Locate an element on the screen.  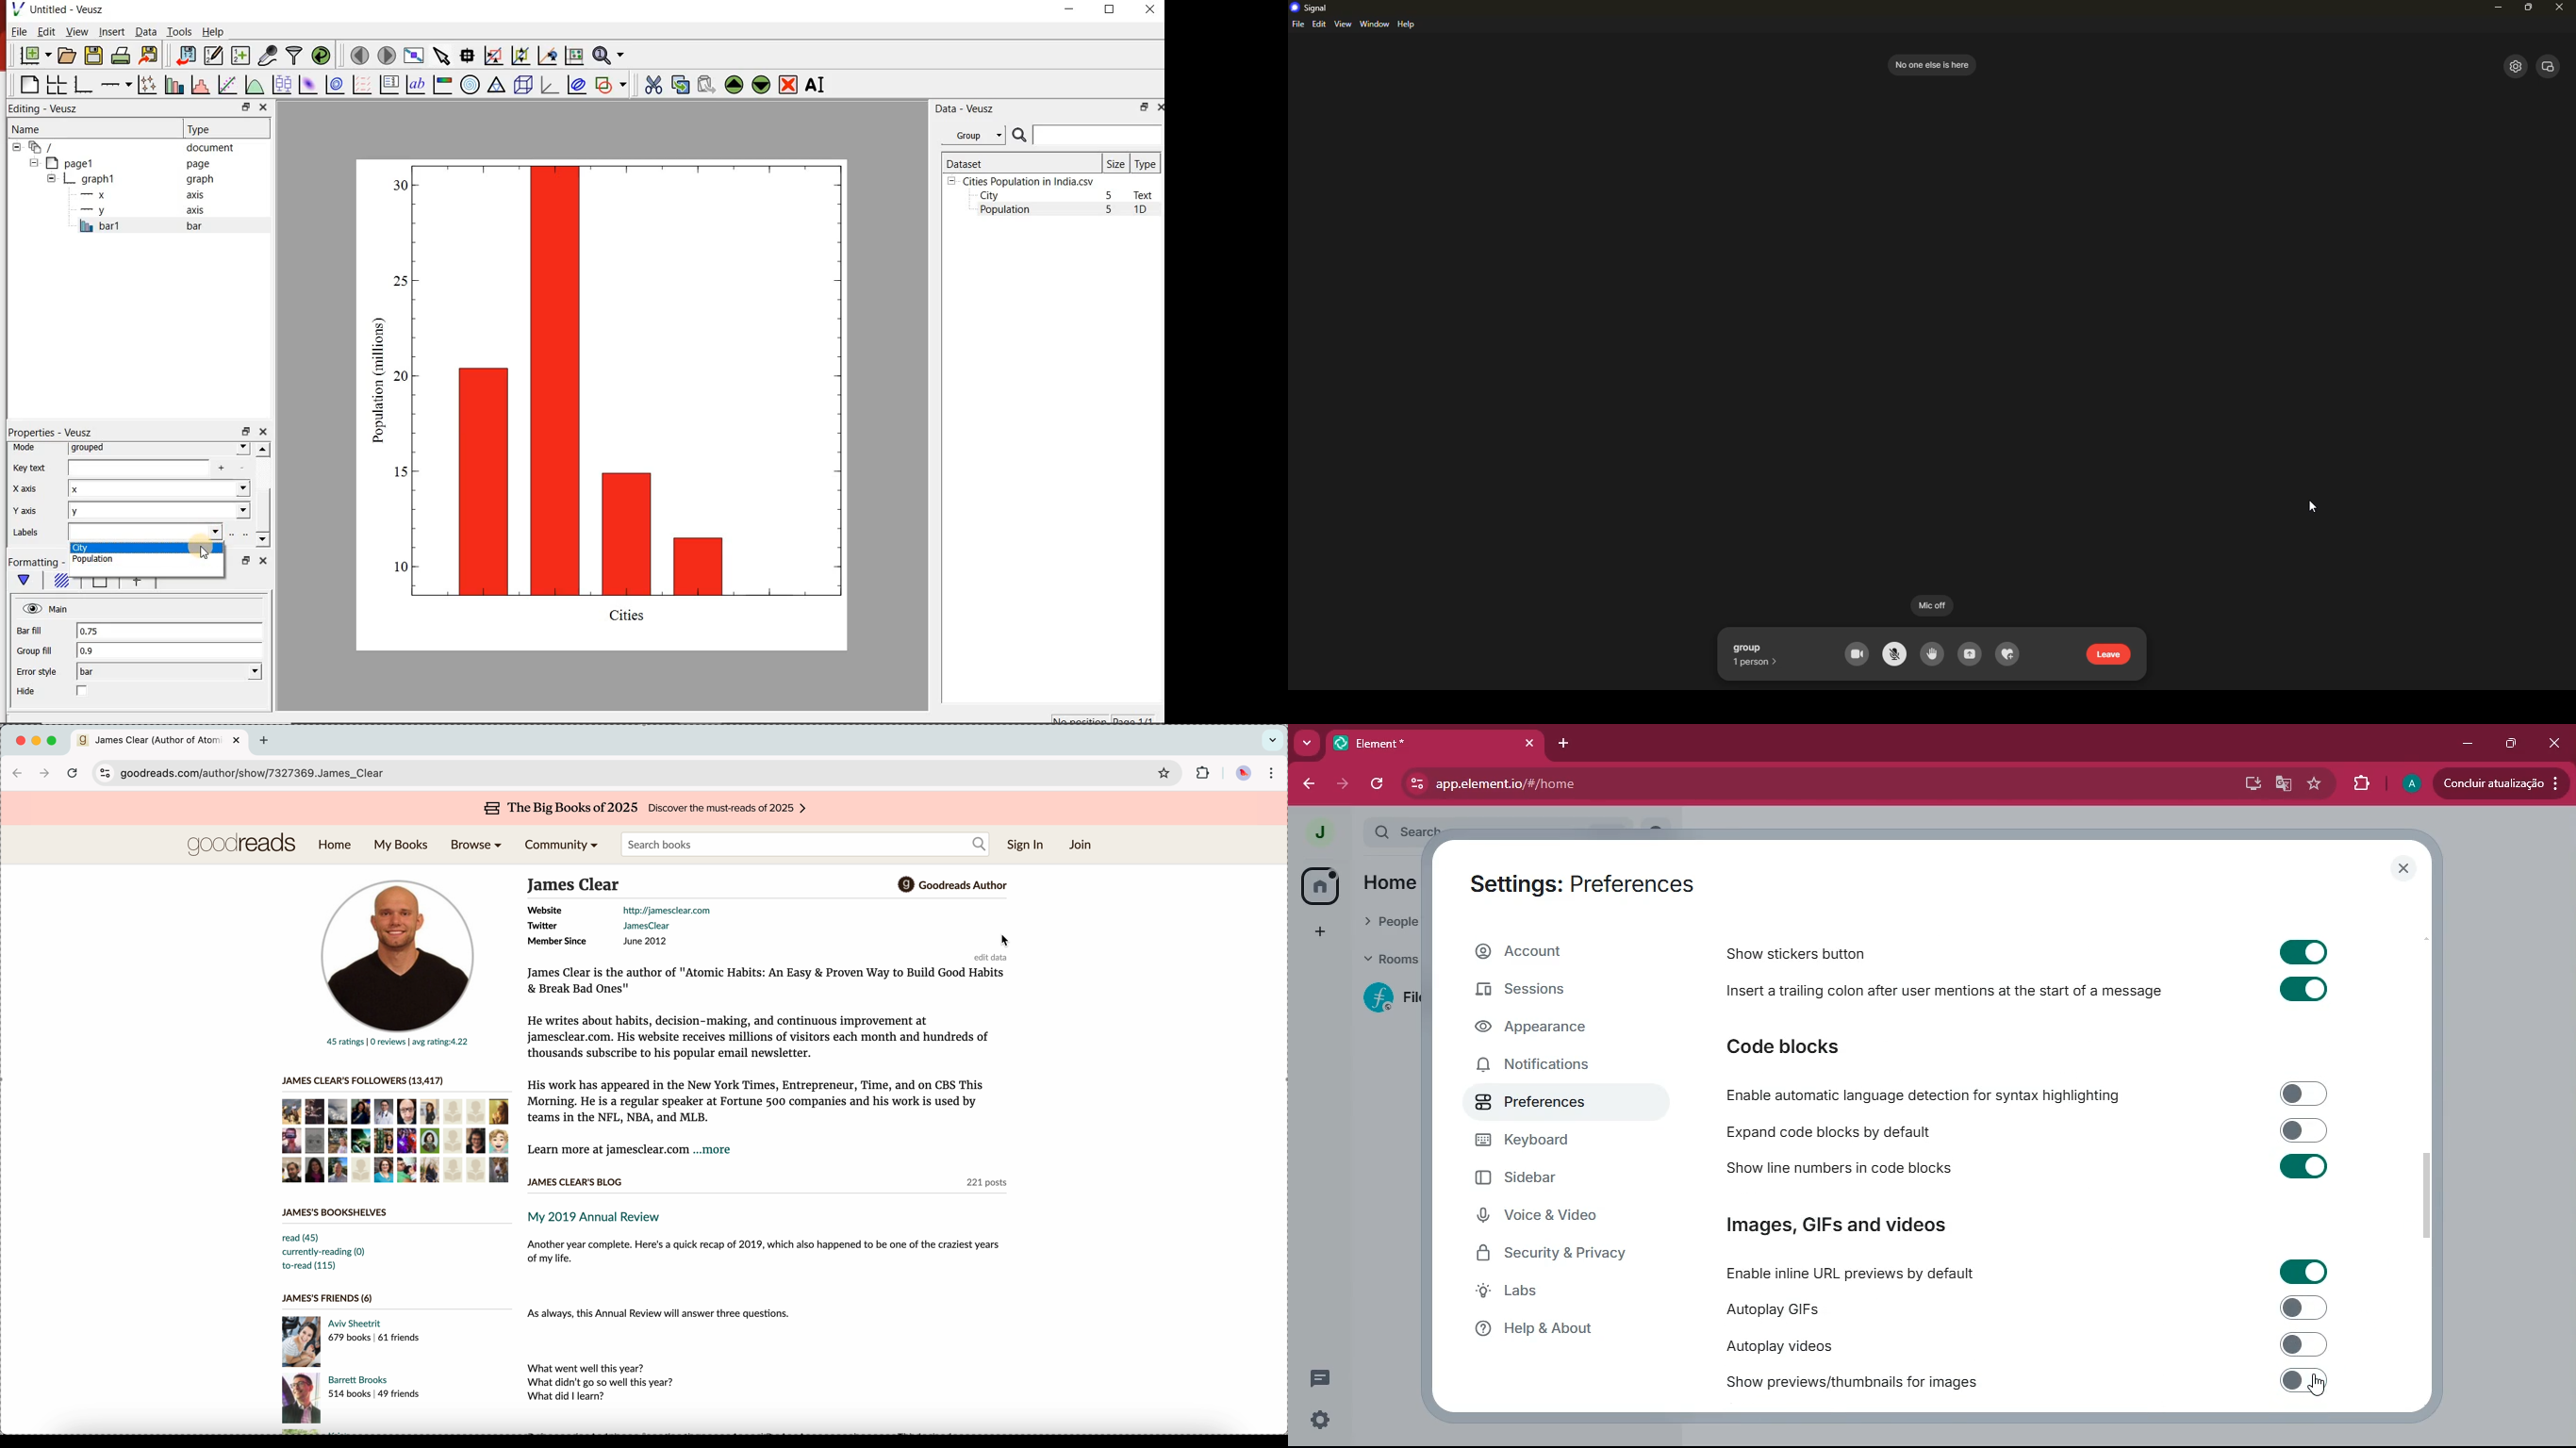
cursor is located at coordinates (204, 551).